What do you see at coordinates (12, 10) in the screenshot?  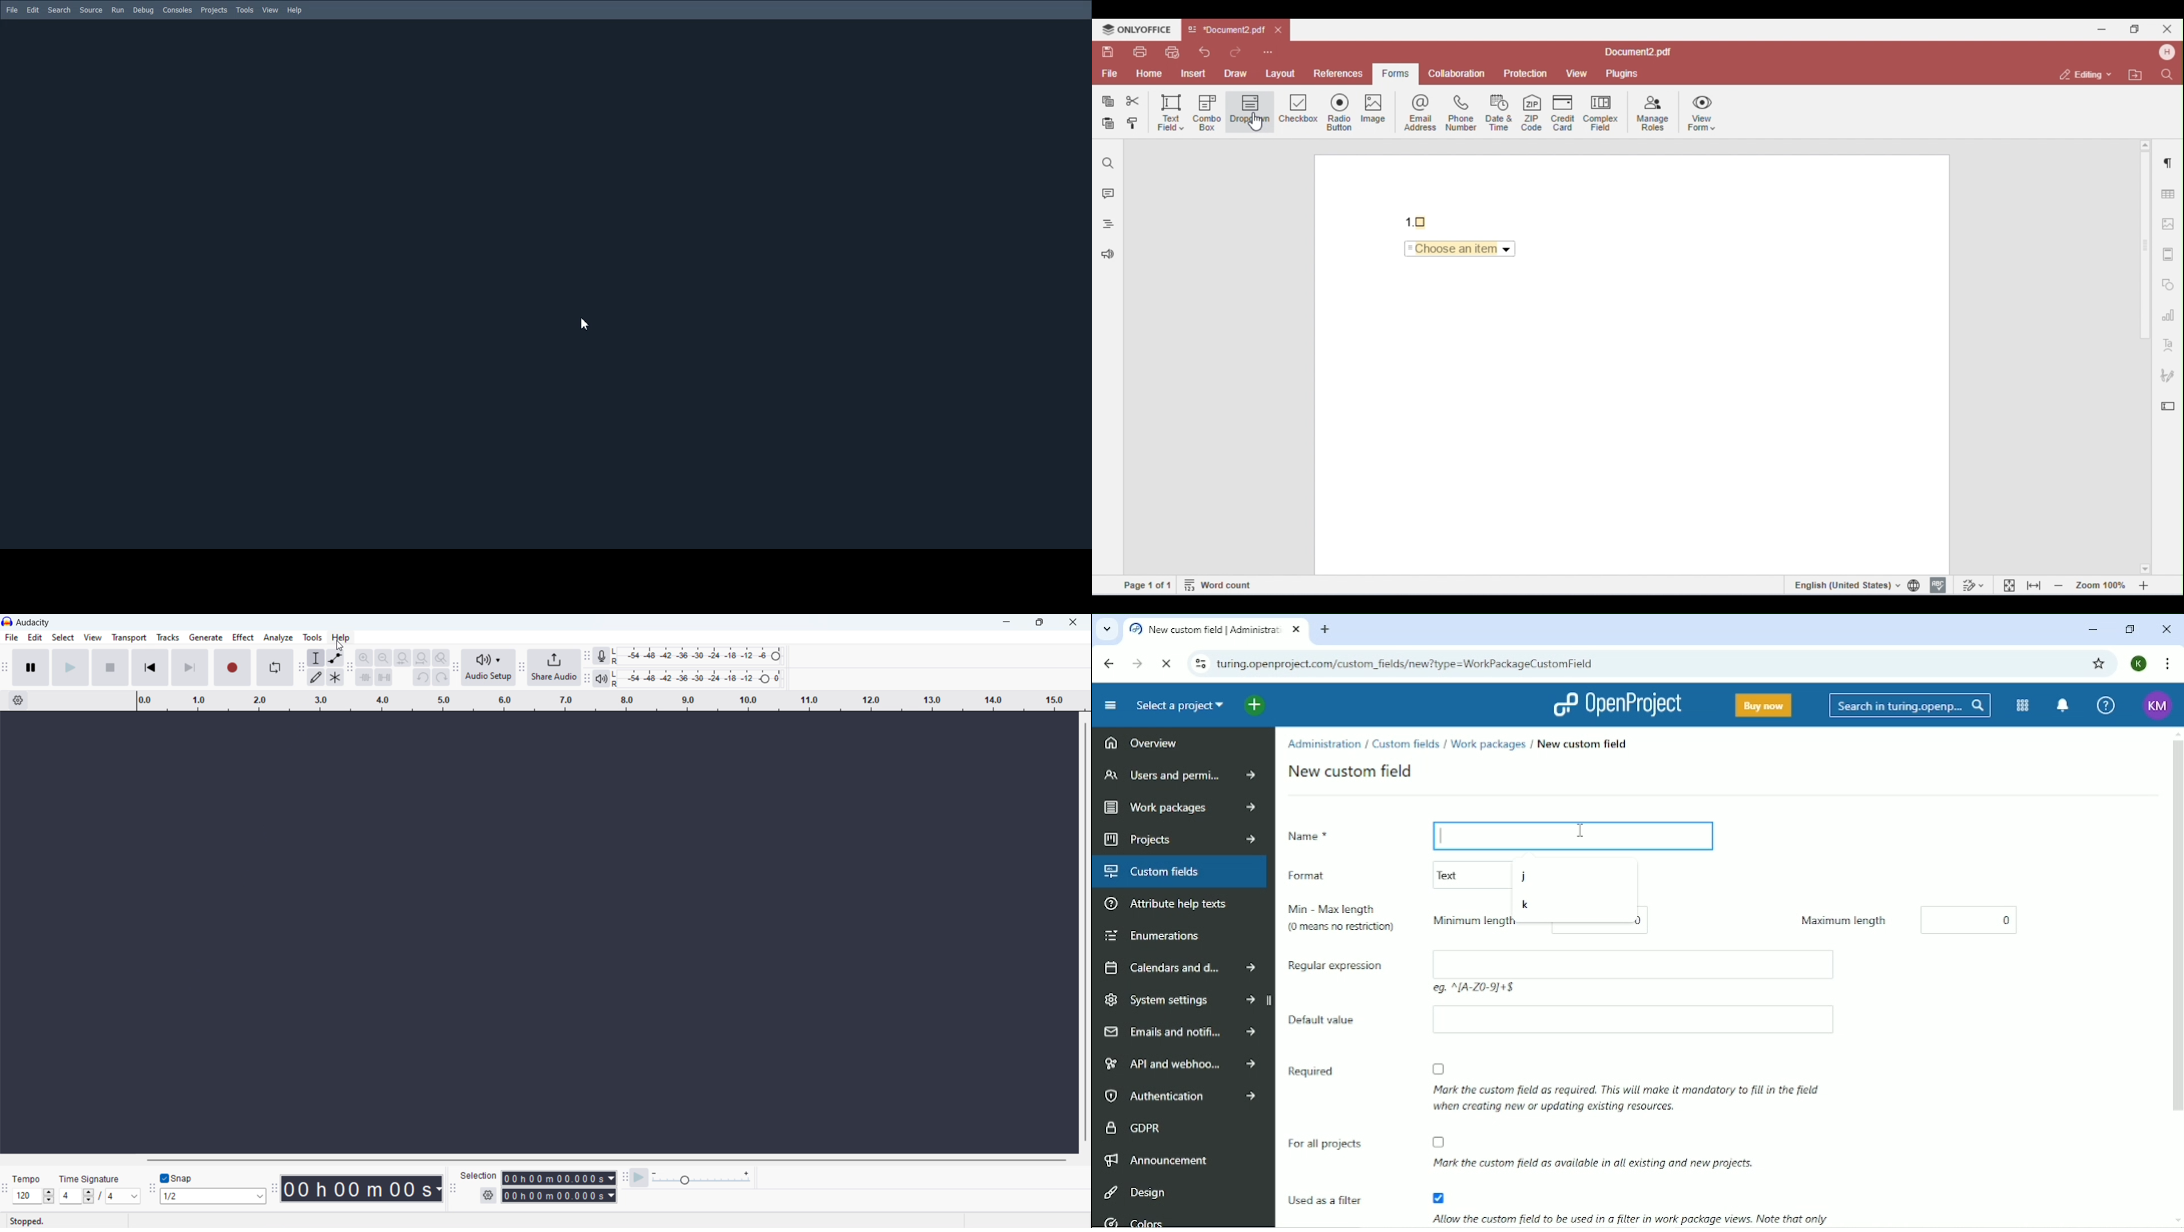 I see `File` at bounding box center [12, 10].